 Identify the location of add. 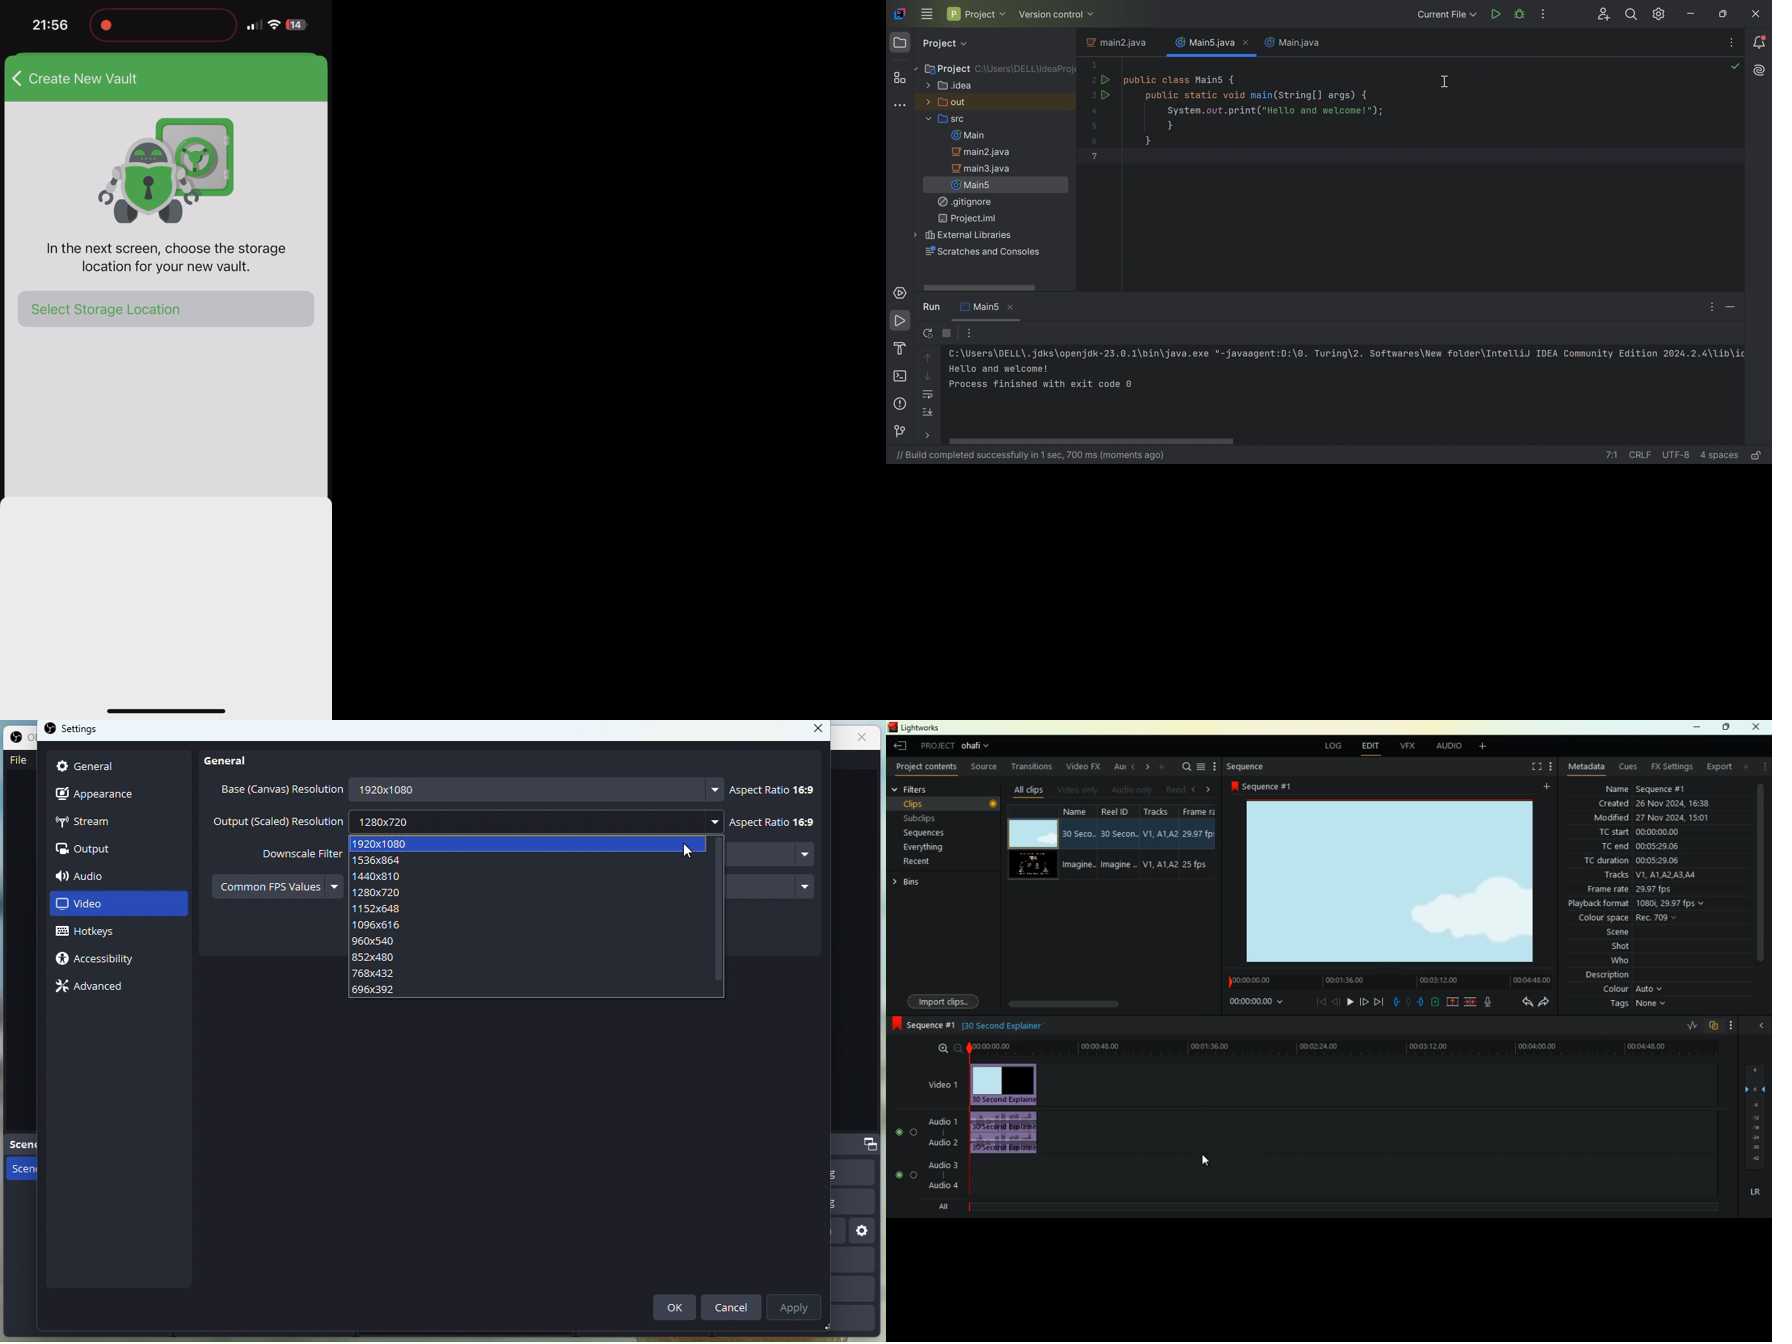
(1545, 789).